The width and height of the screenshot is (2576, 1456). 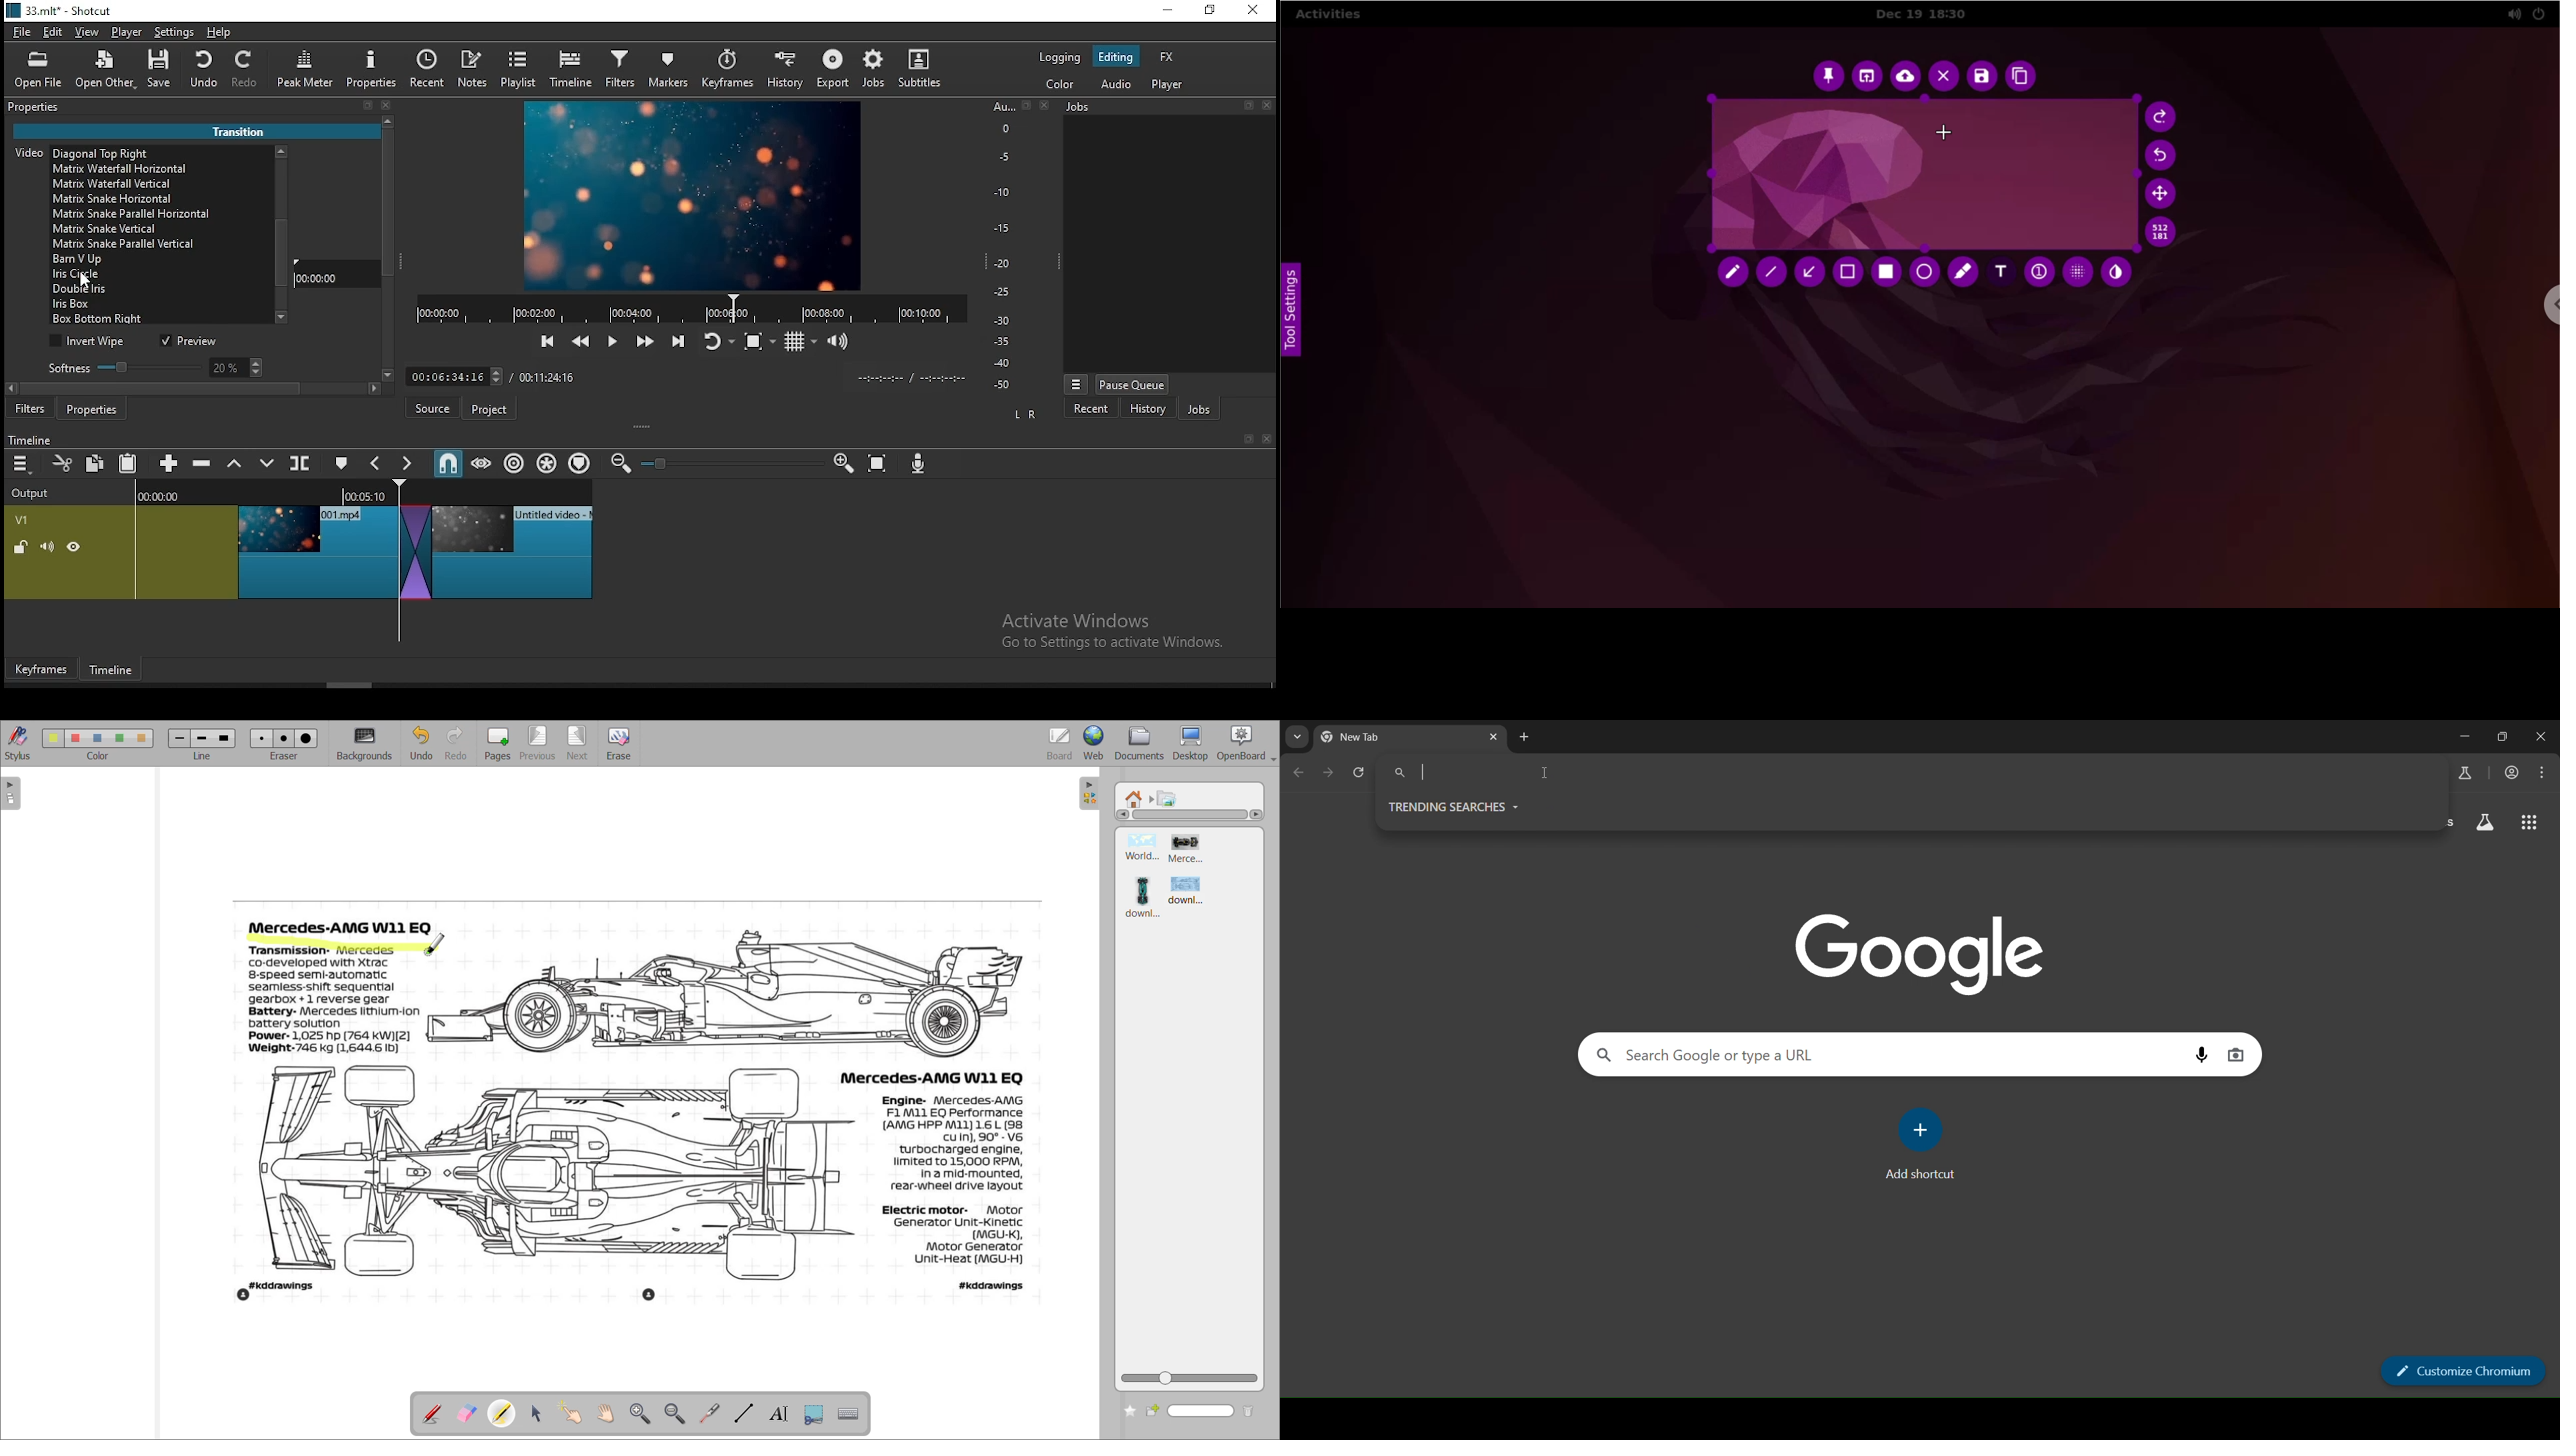 I want to click on marker tool, so click(x=1963, y=274).